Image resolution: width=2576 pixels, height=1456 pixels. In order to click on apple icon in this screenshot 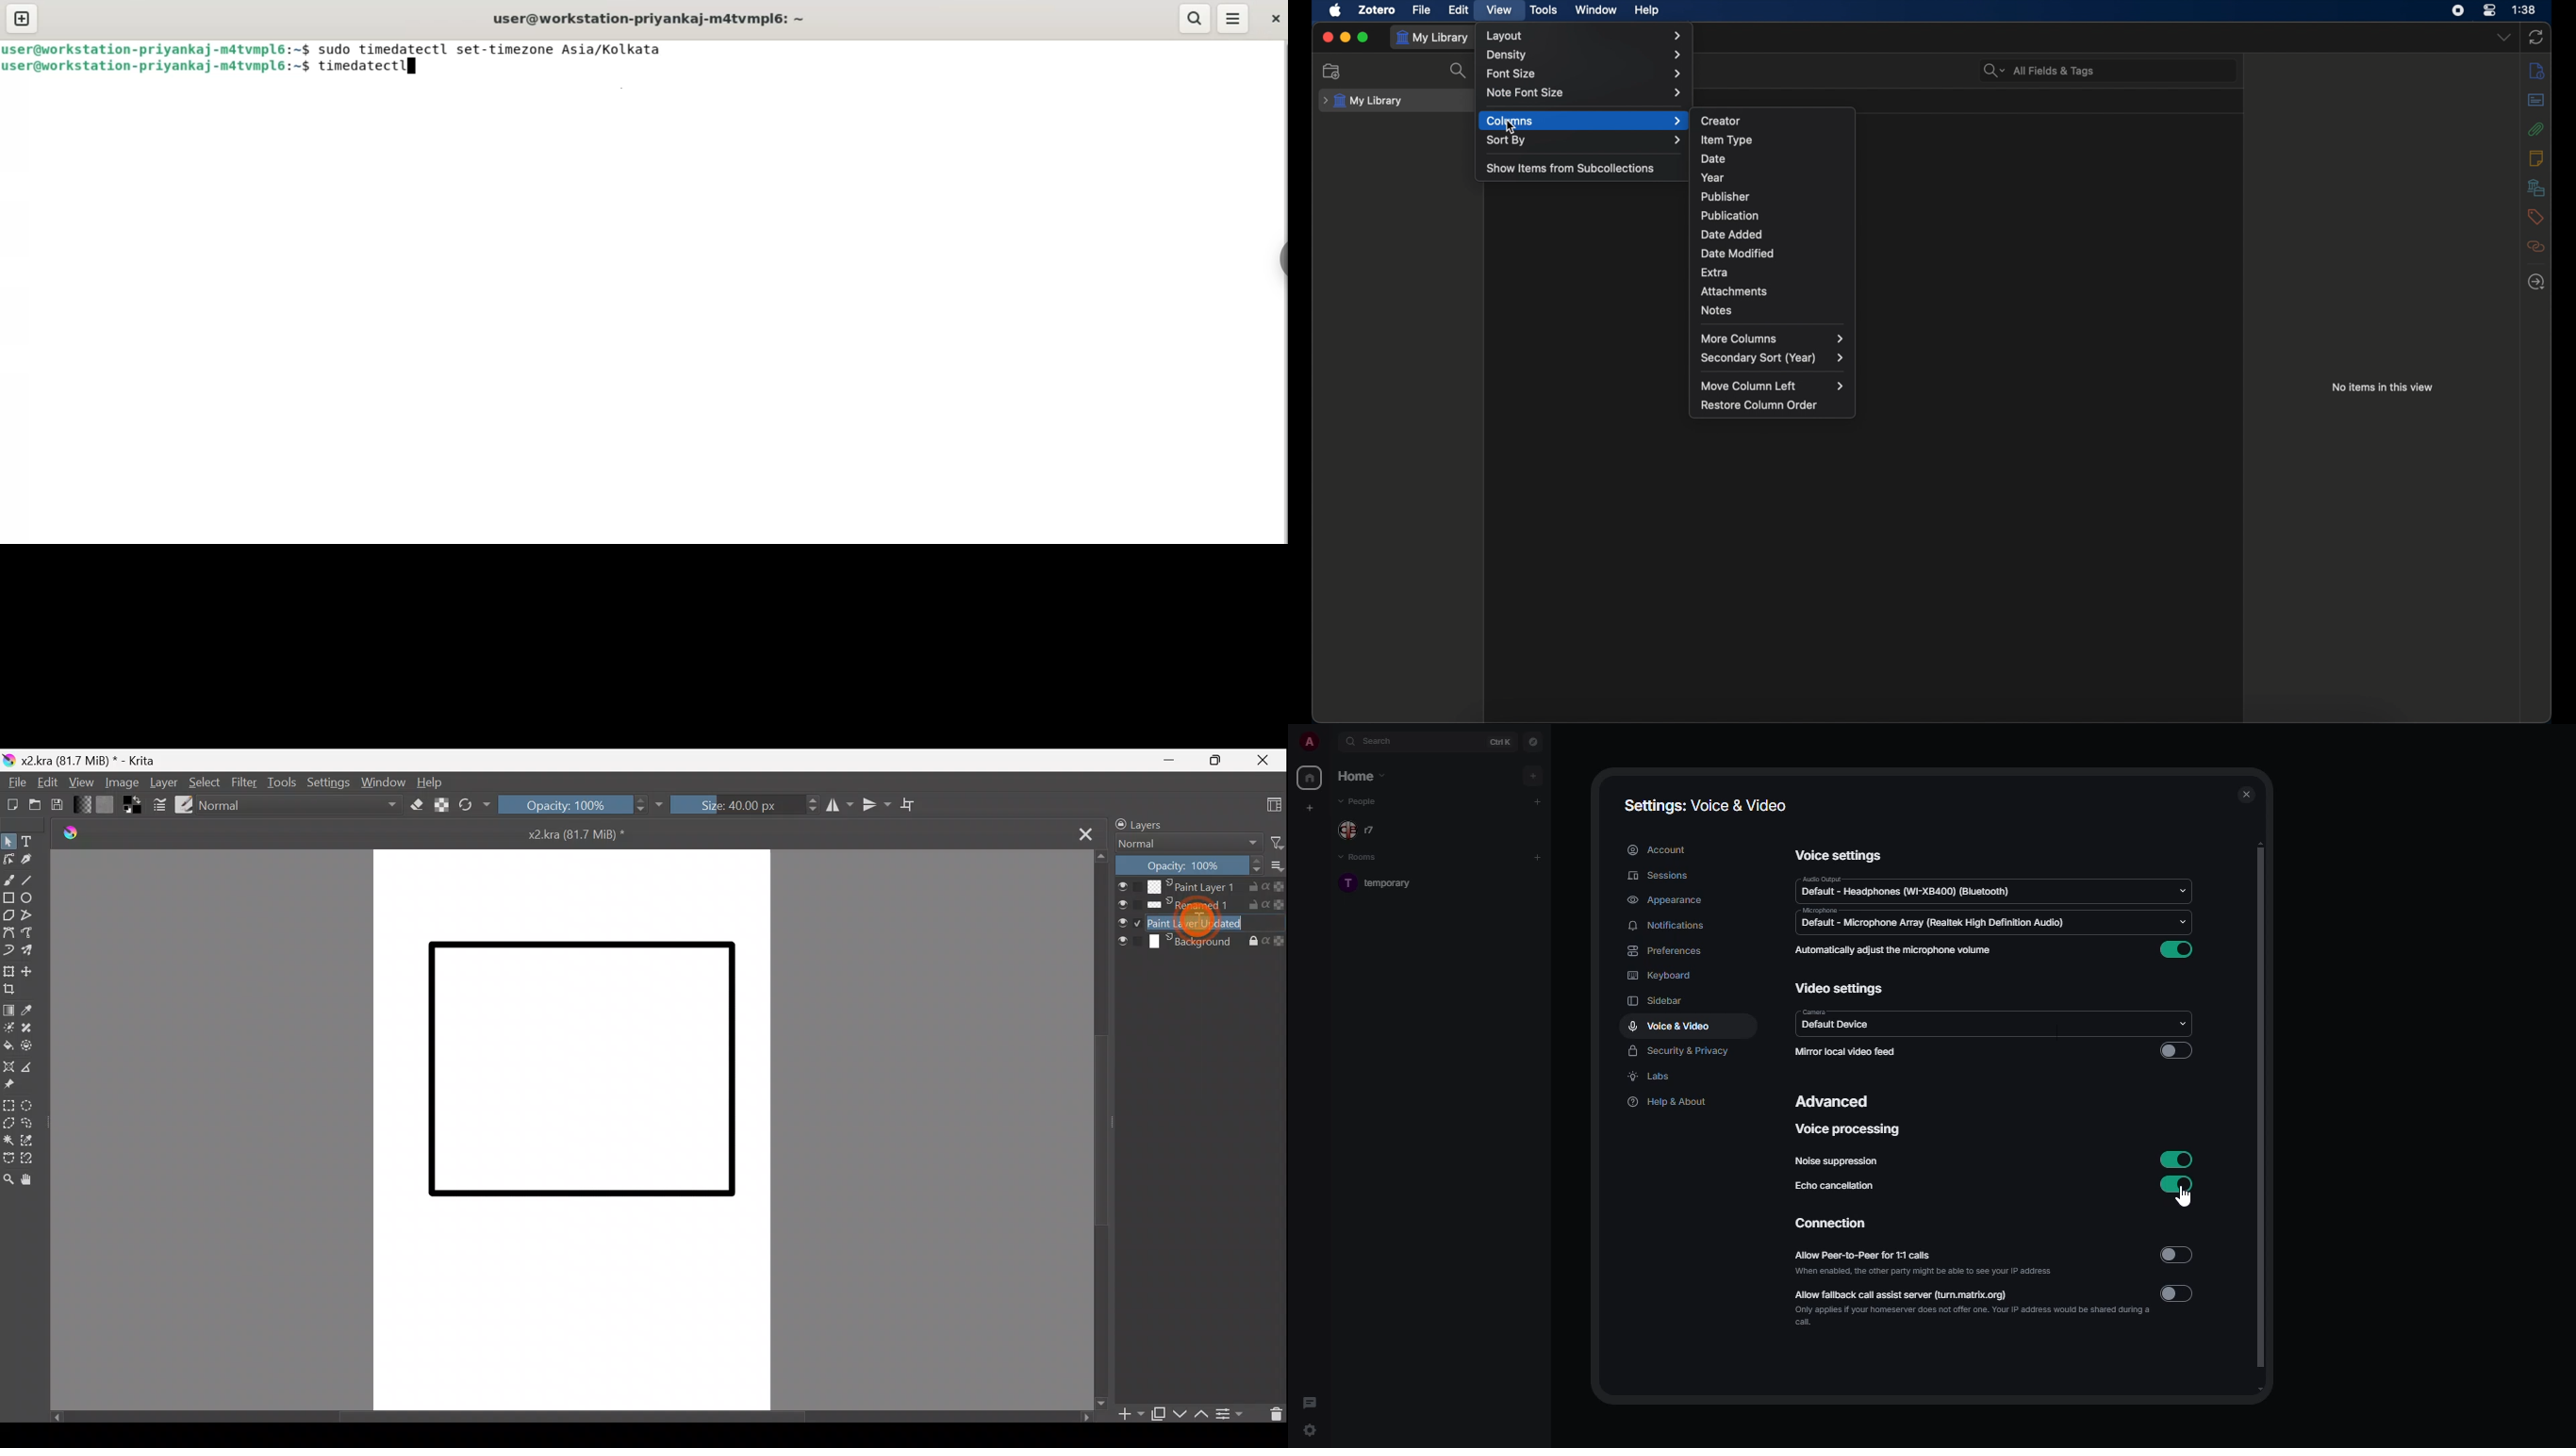, I will do `click(1336, 11)`.